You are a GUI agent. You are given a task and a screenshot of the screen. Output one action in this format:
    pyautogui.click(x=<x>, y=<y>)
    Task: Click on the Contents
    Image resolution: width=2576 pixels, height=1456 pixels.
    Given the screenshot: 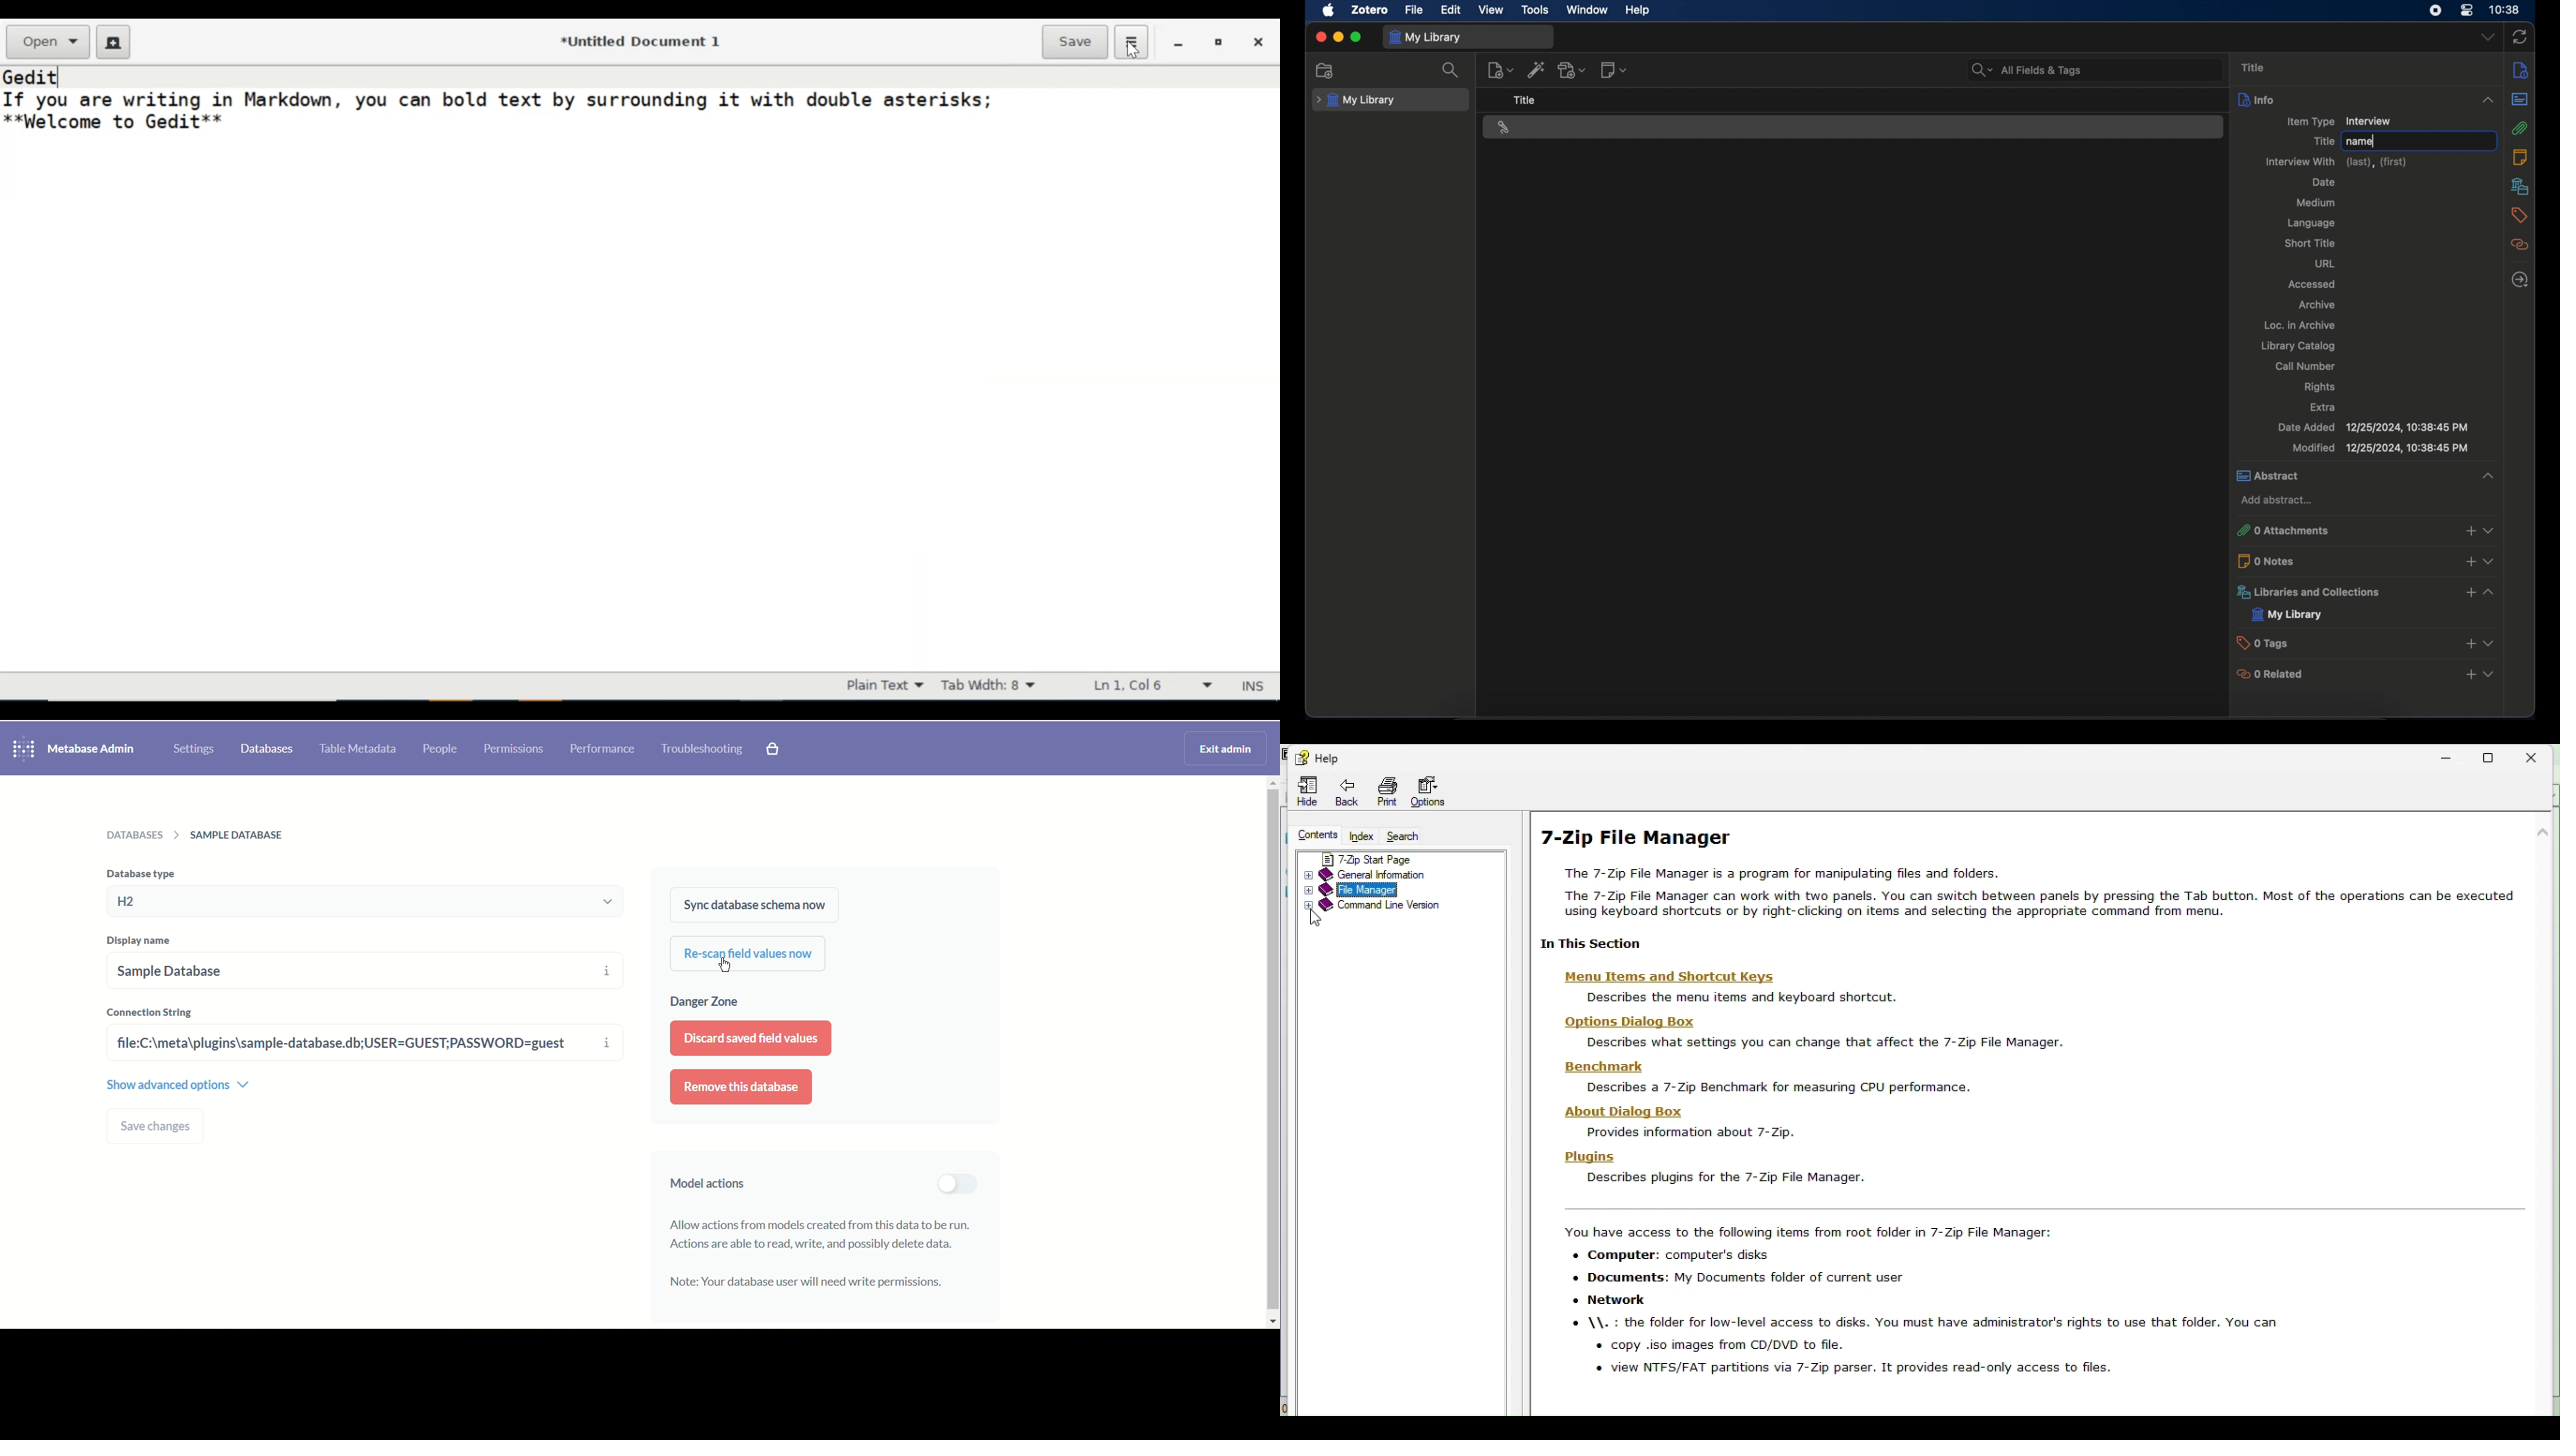 What is the action you would take?
    pyautogui.click(x=1310, y=834)
    